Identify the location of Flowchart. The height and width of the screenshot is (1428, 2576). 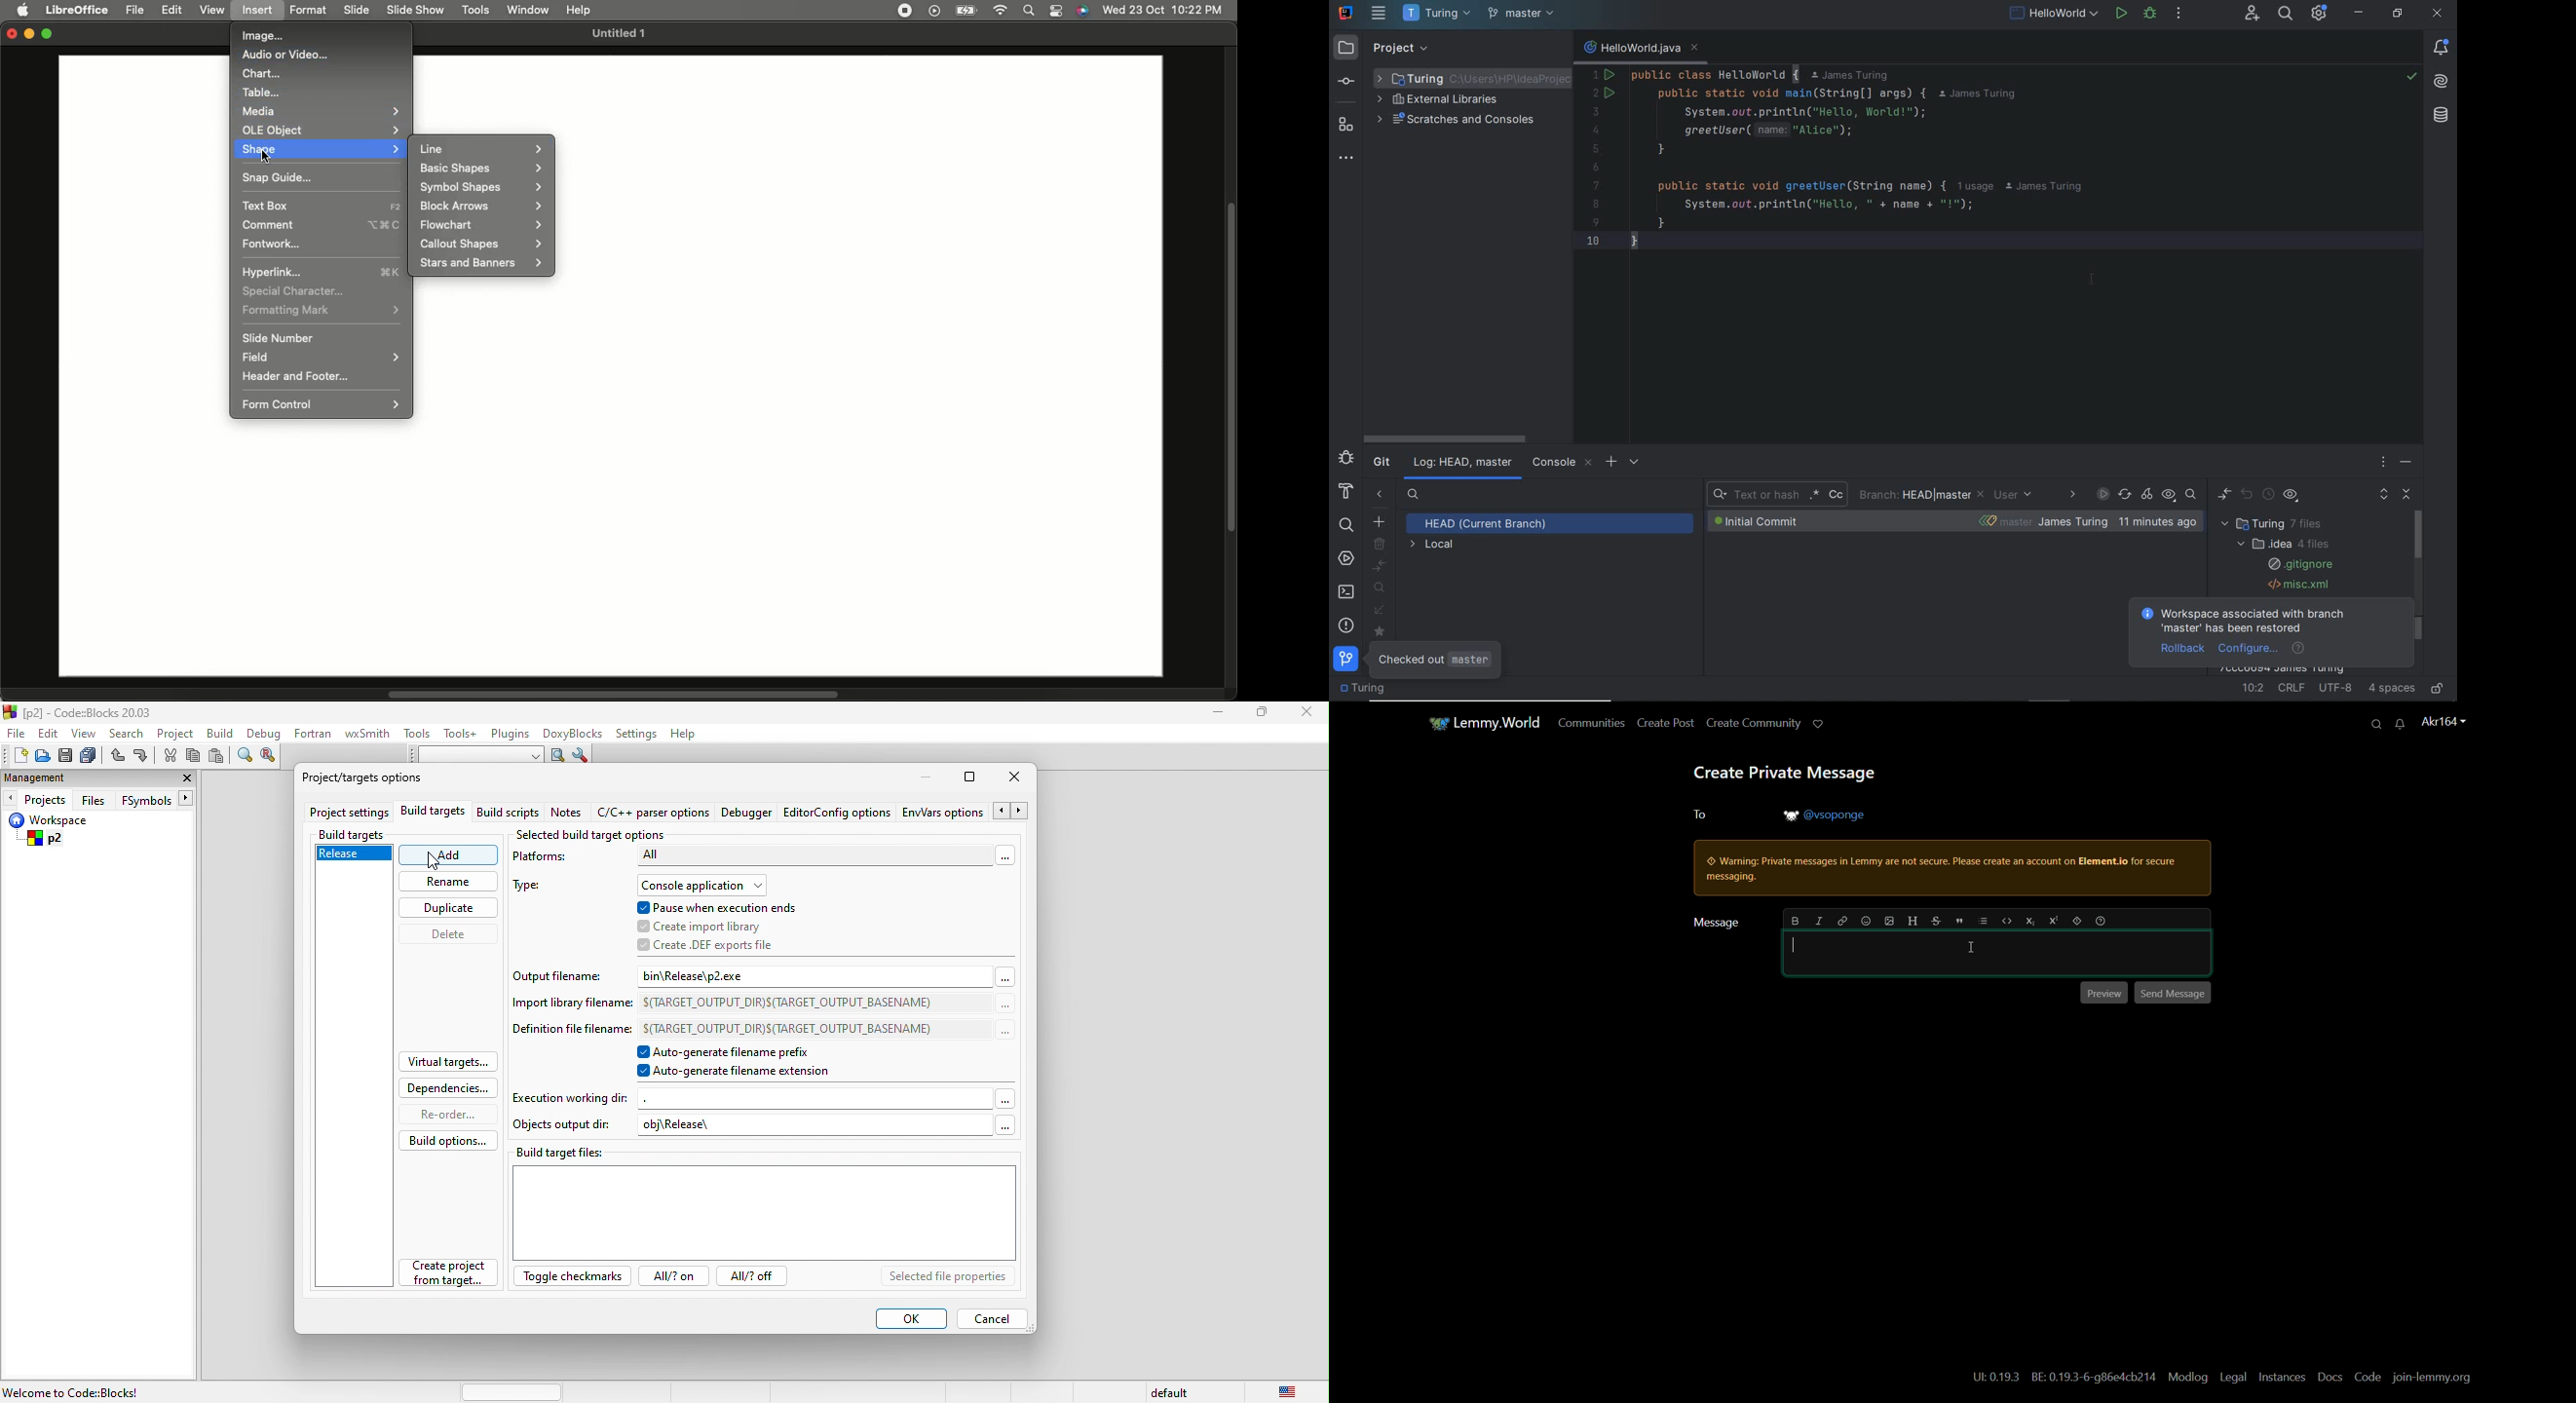
(481, 225).